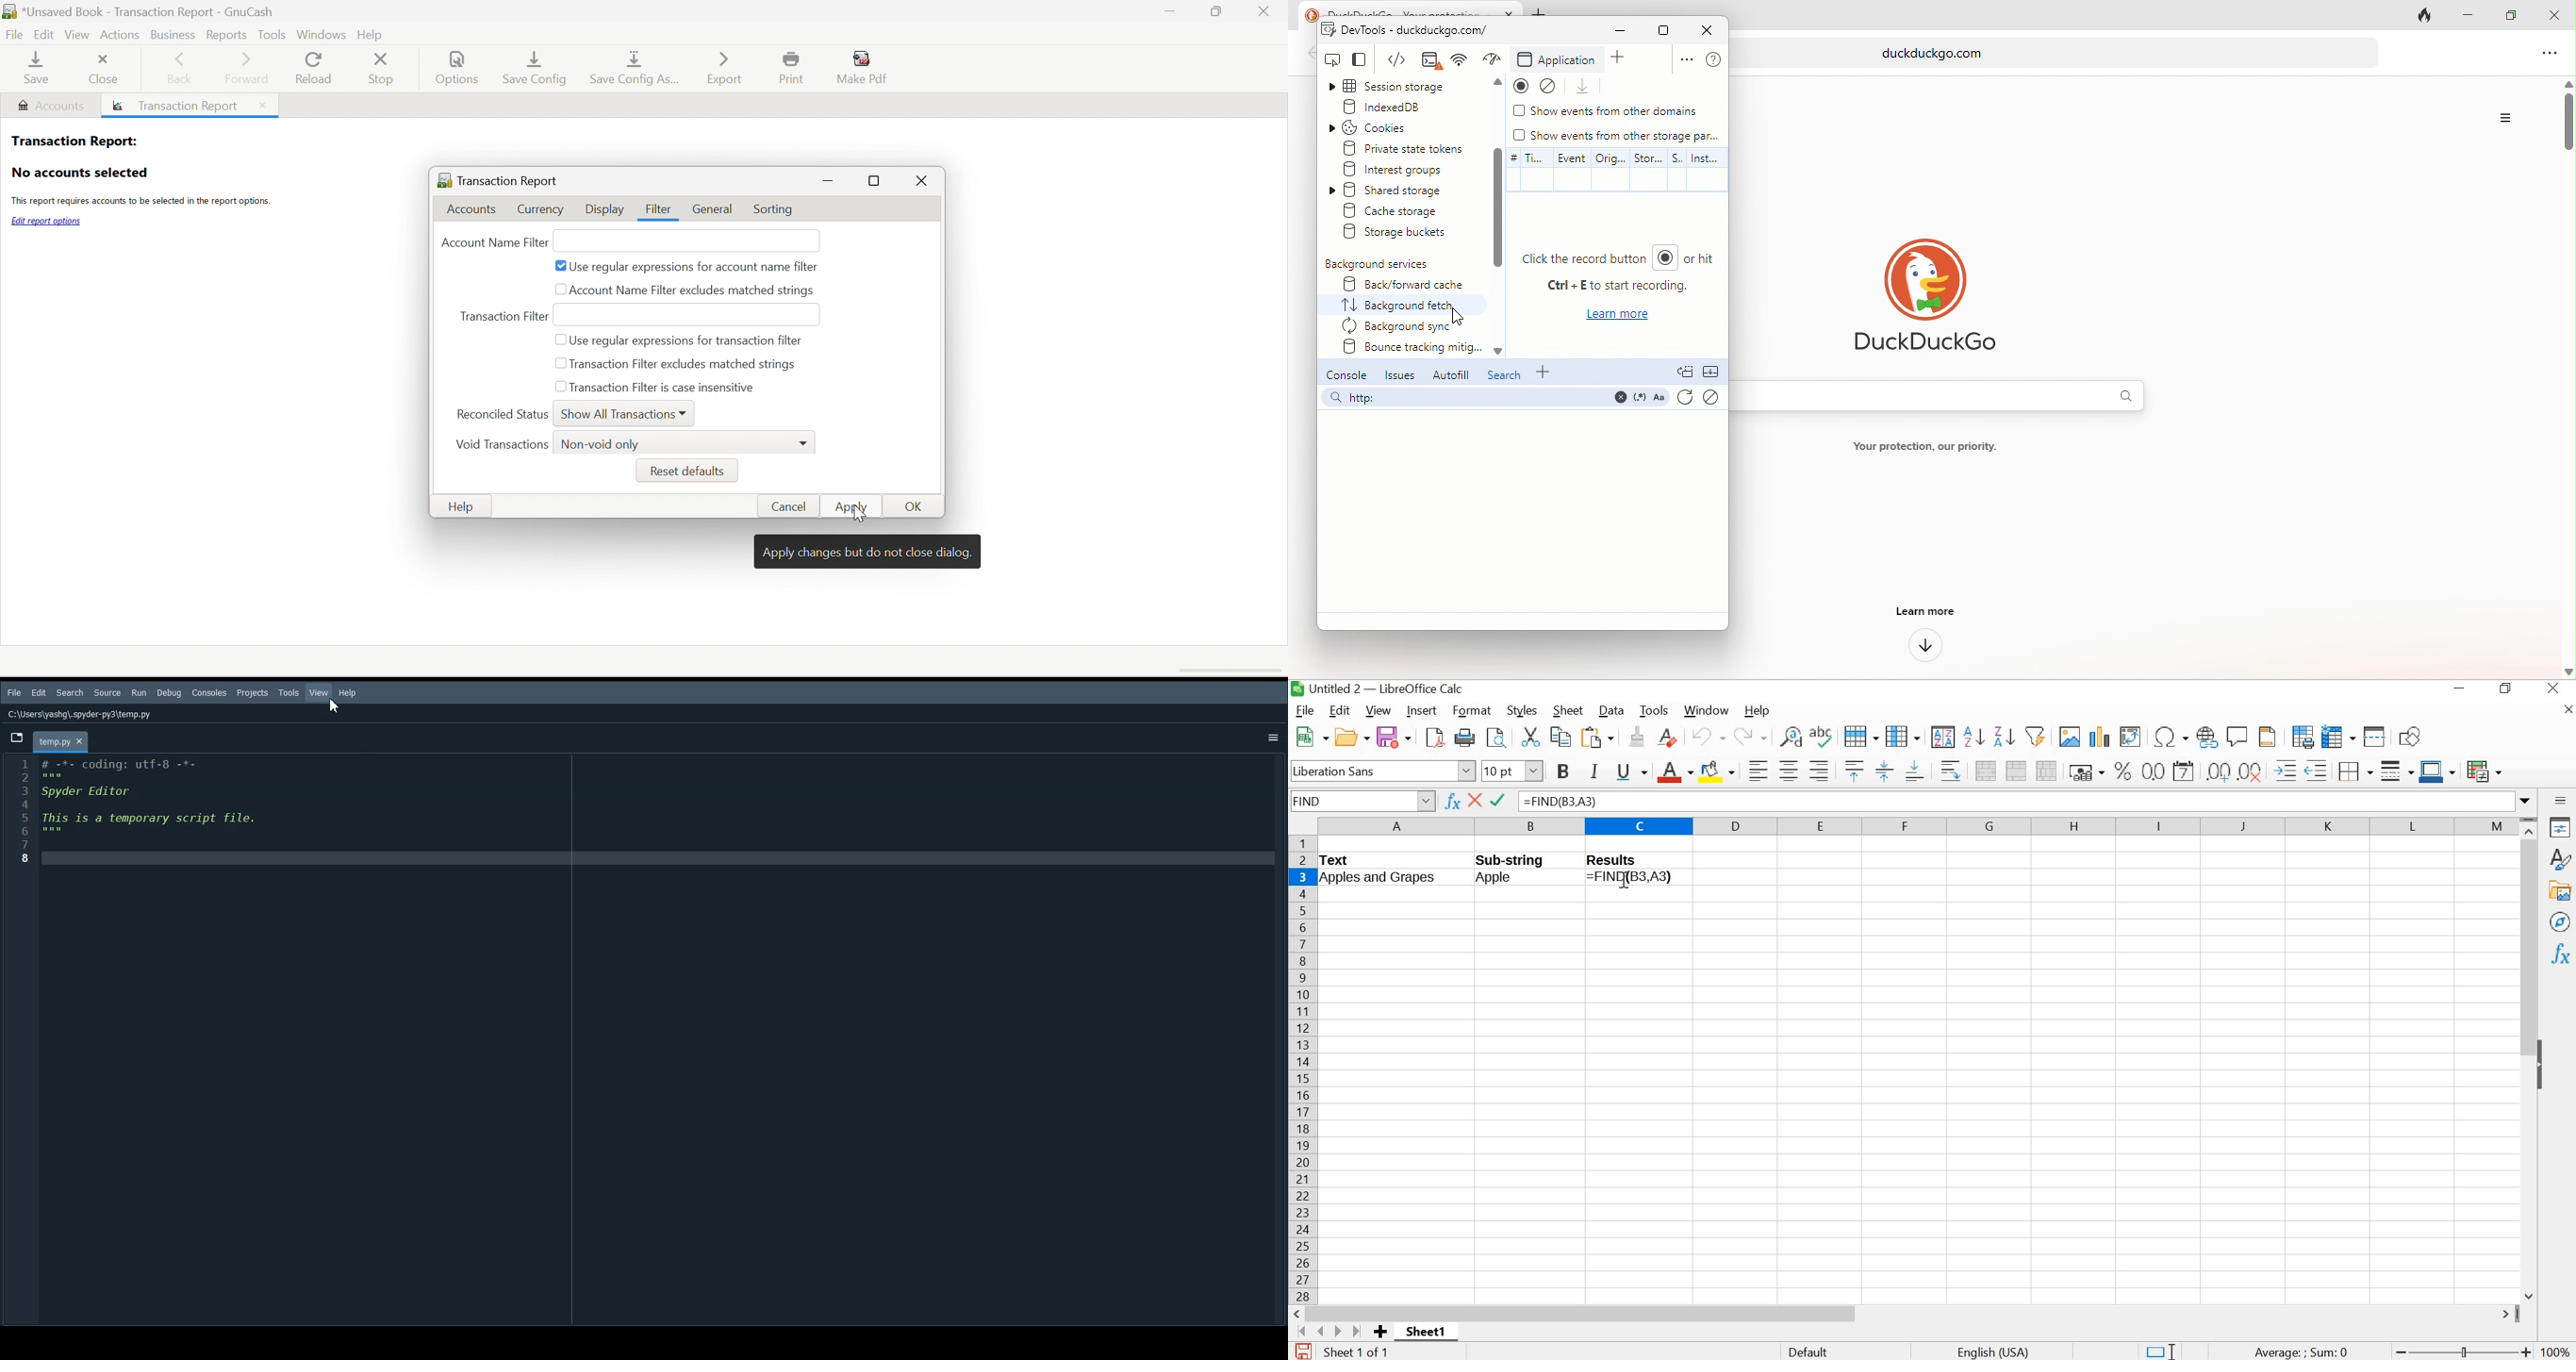 Image resolution: width=2576 pixels, height=1372 pixels. Describe the element at coordinates (1706, 30) in the screenshot. I see `close` at that location.